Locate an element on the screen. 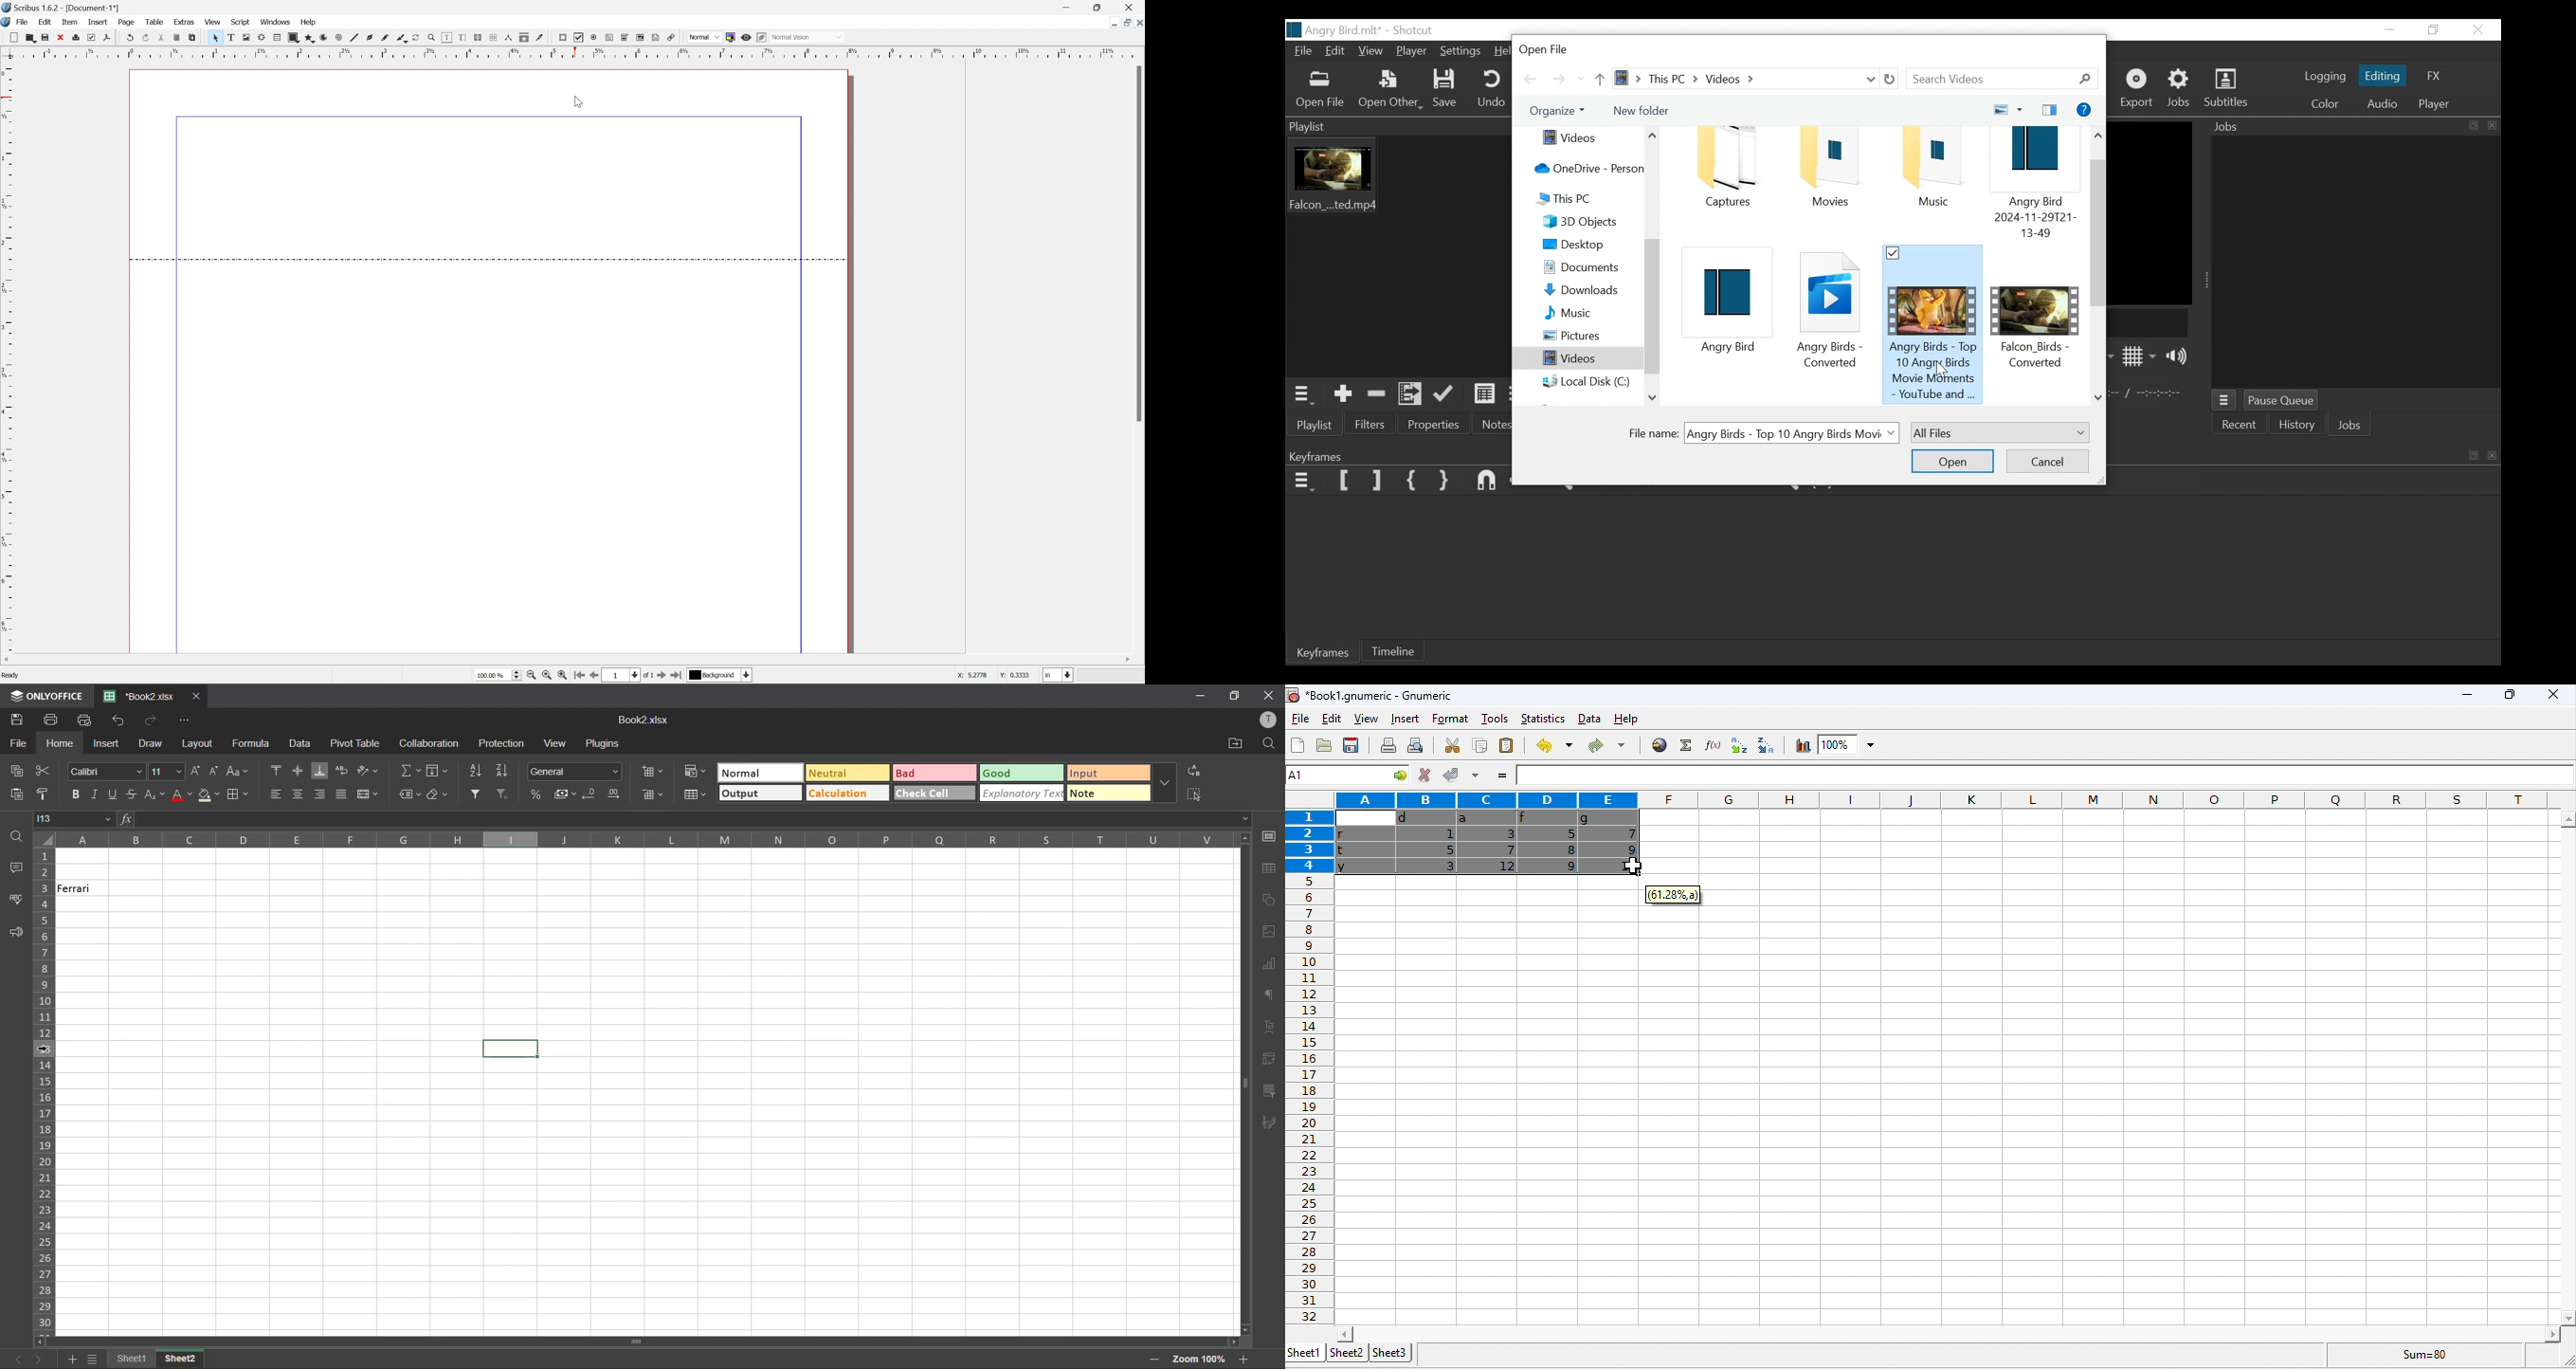 The image size is (2576, 1372). sum=80 is located at coordinates (2427, 1356).